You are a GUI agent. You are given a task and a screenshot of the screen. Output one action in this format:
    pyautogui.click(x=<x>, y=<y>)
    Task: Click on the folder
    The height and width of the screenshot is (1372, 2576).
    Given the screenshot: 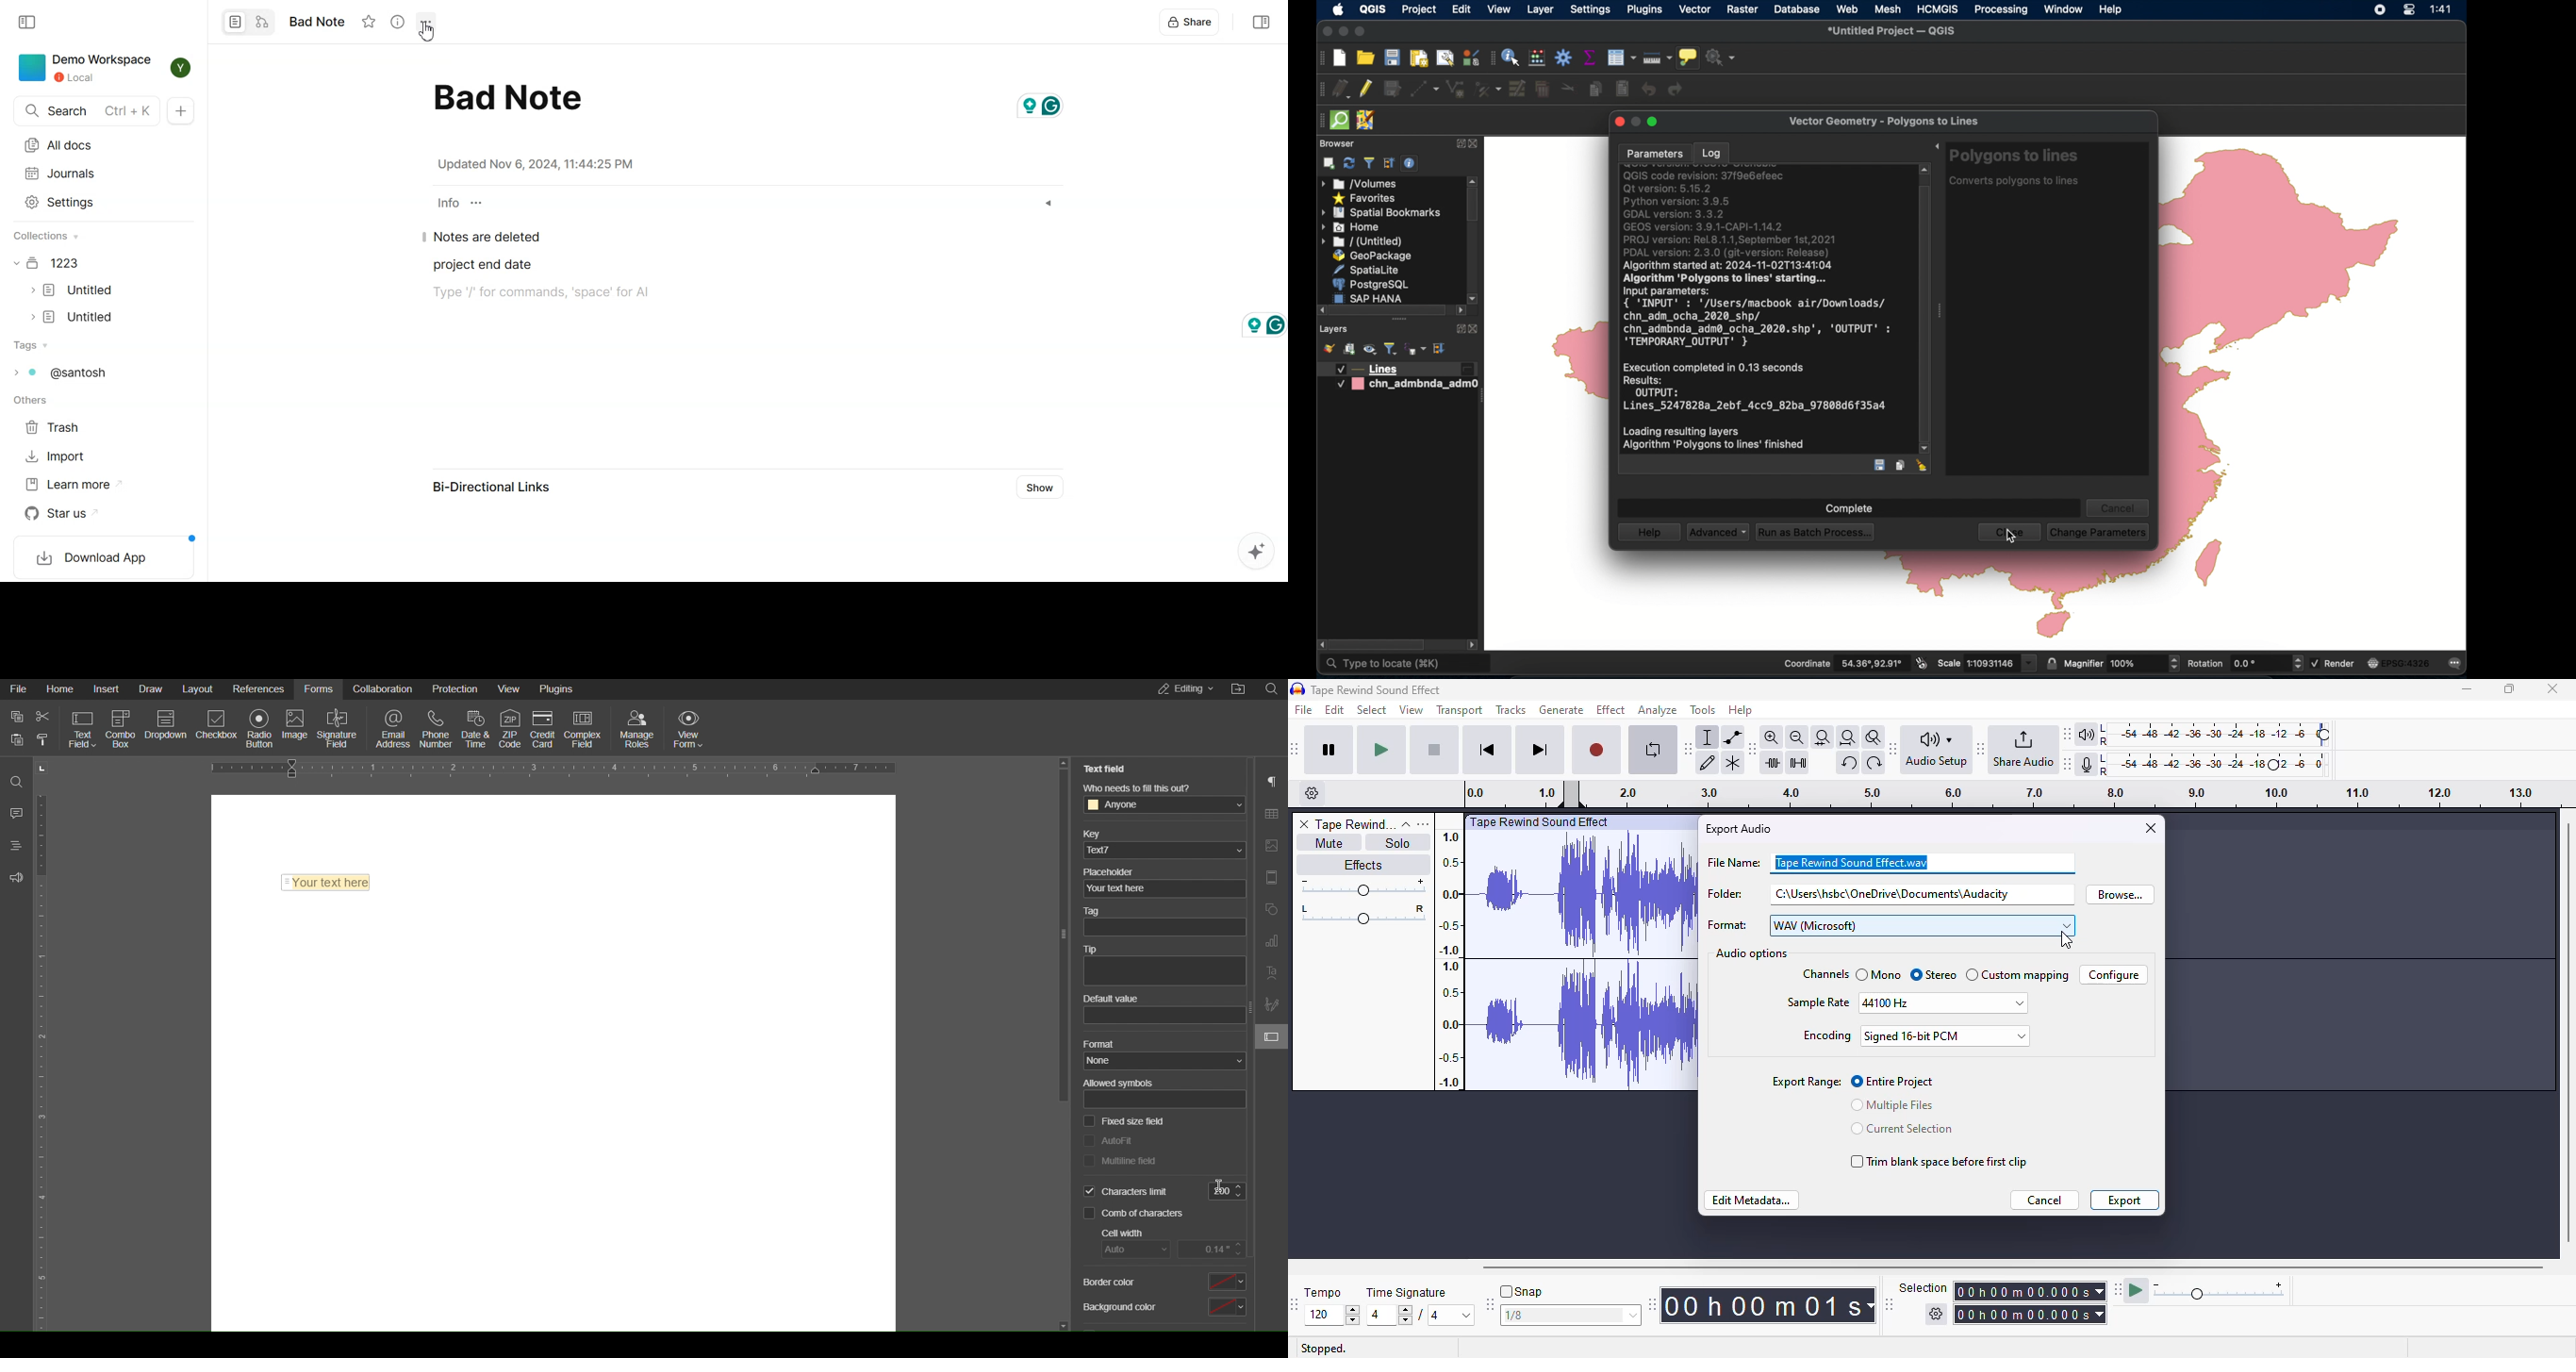 What is the action you would take?
    pyautogui.click(x=1891, y=894)
    